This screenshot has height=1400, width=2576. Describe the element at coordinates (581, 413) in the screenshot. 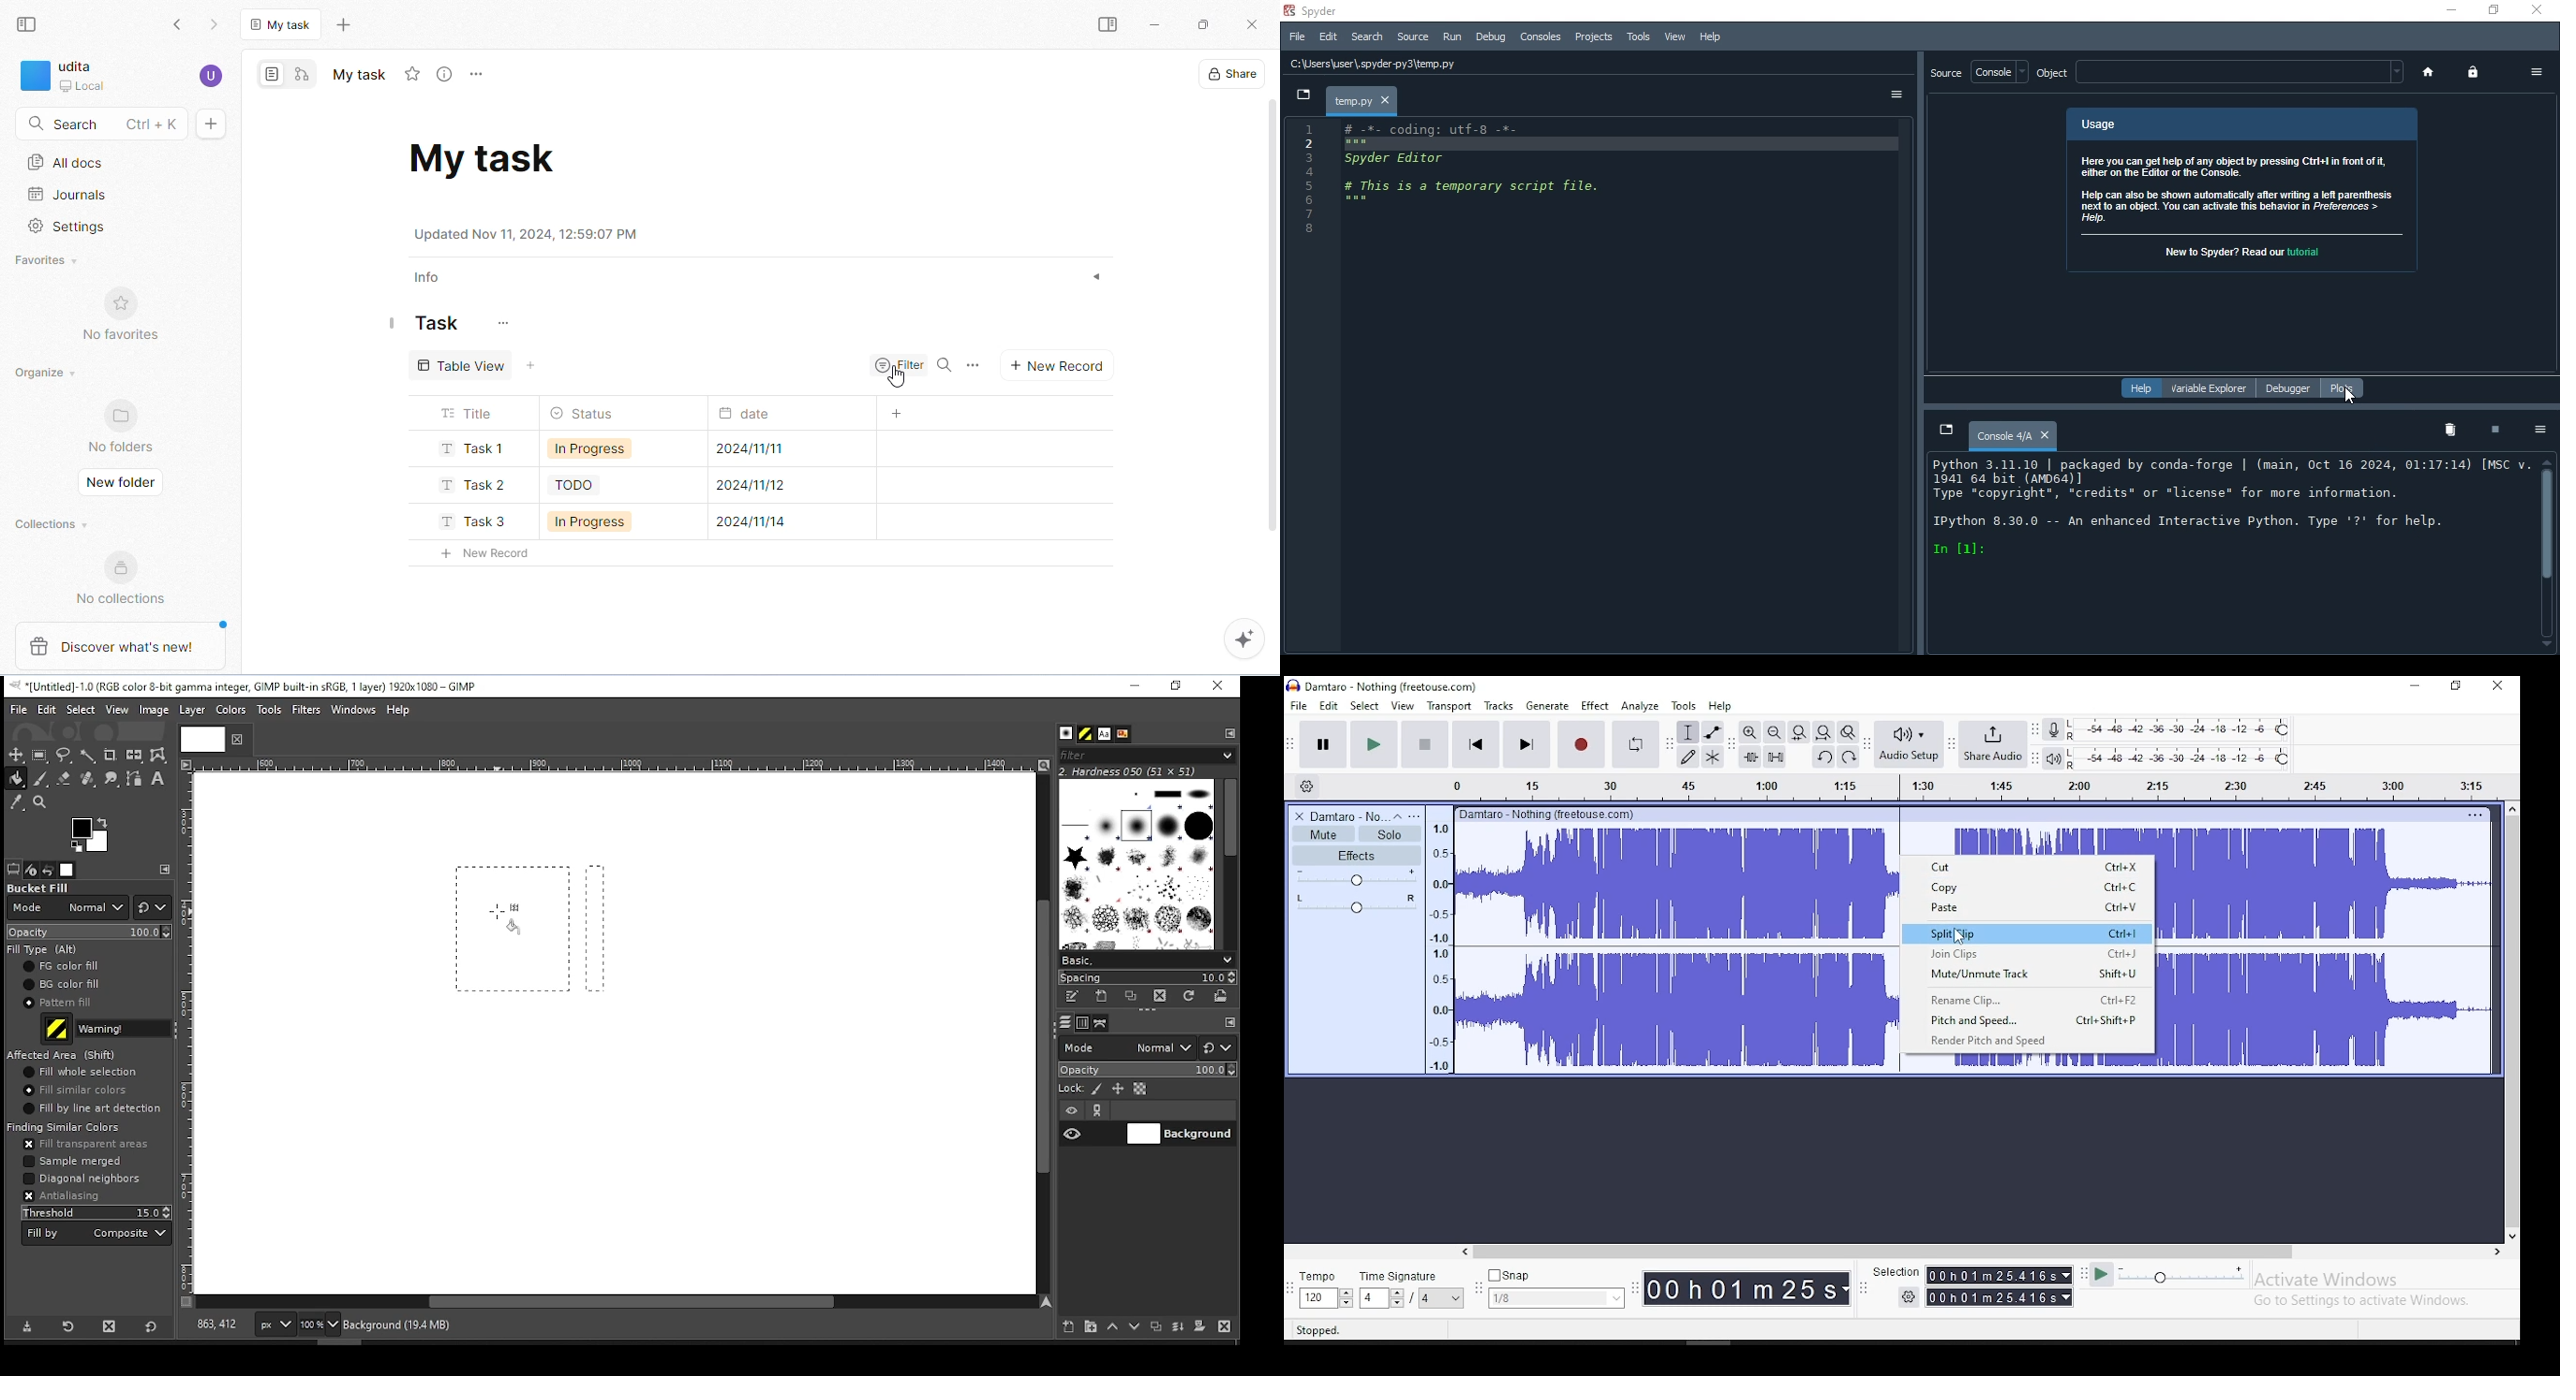

I see `status` at that location.